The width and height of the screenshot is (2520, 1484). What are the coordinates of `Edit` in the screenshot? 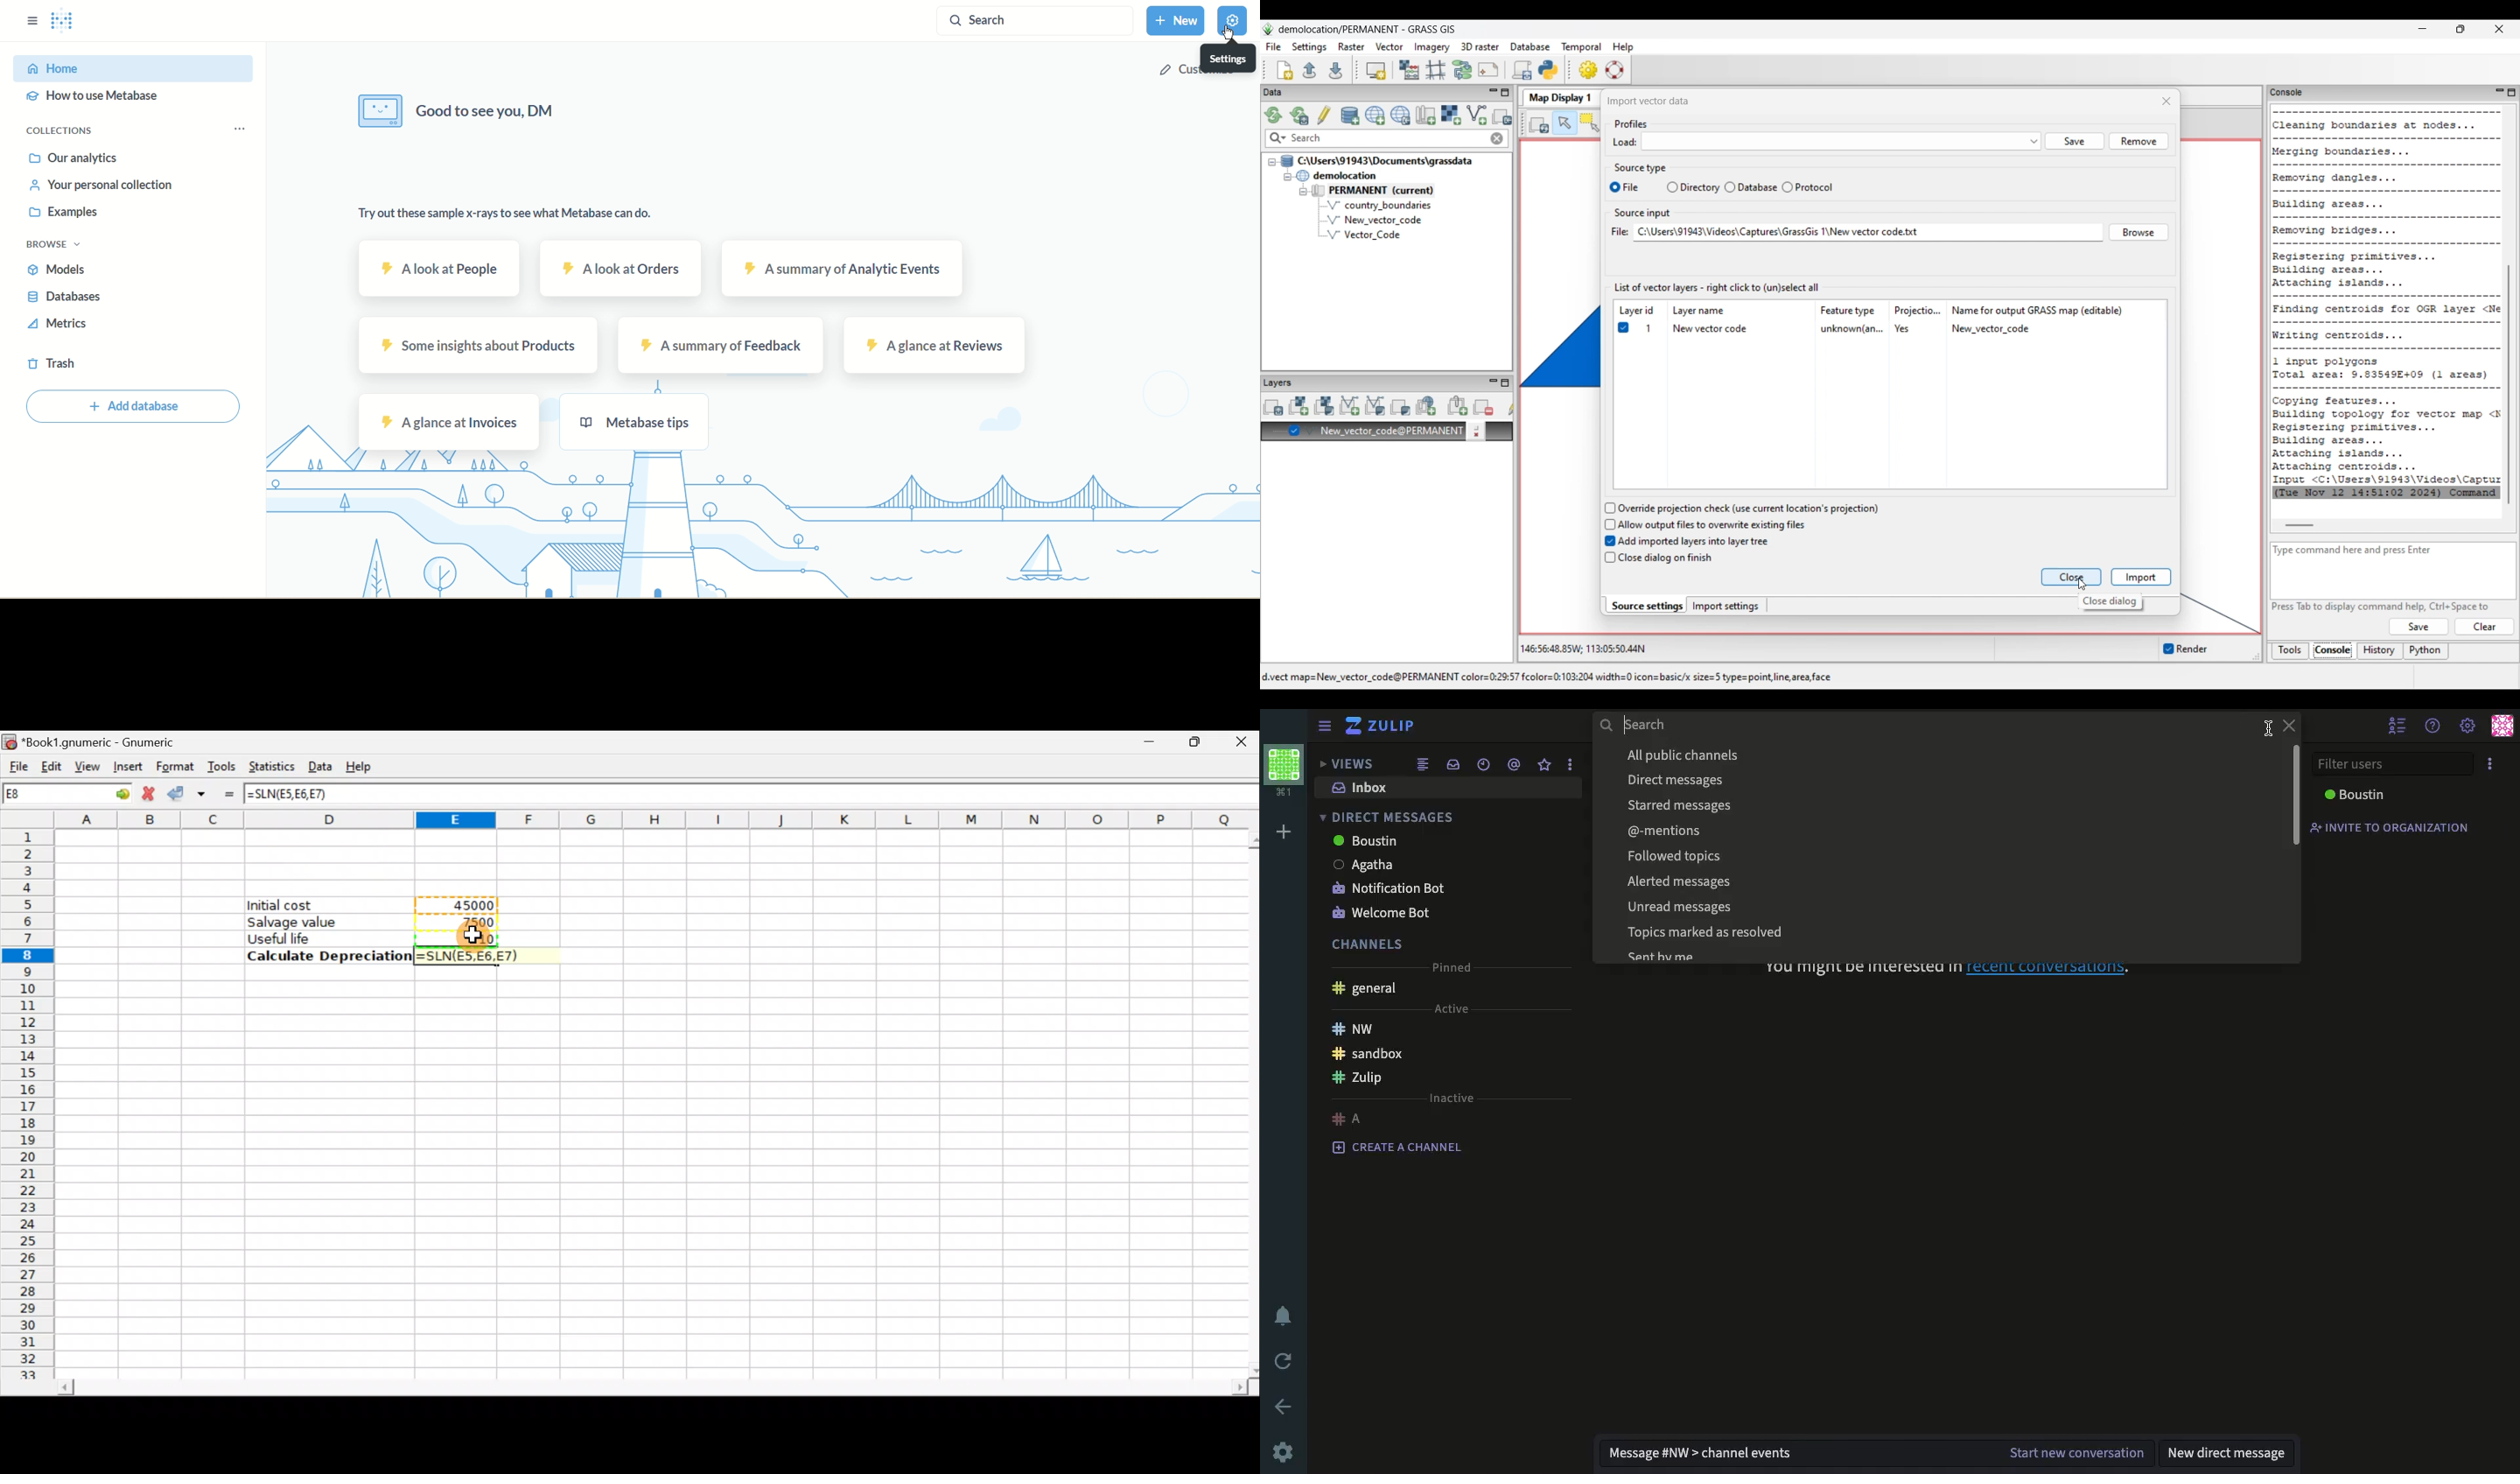 It's located at (52, 763).